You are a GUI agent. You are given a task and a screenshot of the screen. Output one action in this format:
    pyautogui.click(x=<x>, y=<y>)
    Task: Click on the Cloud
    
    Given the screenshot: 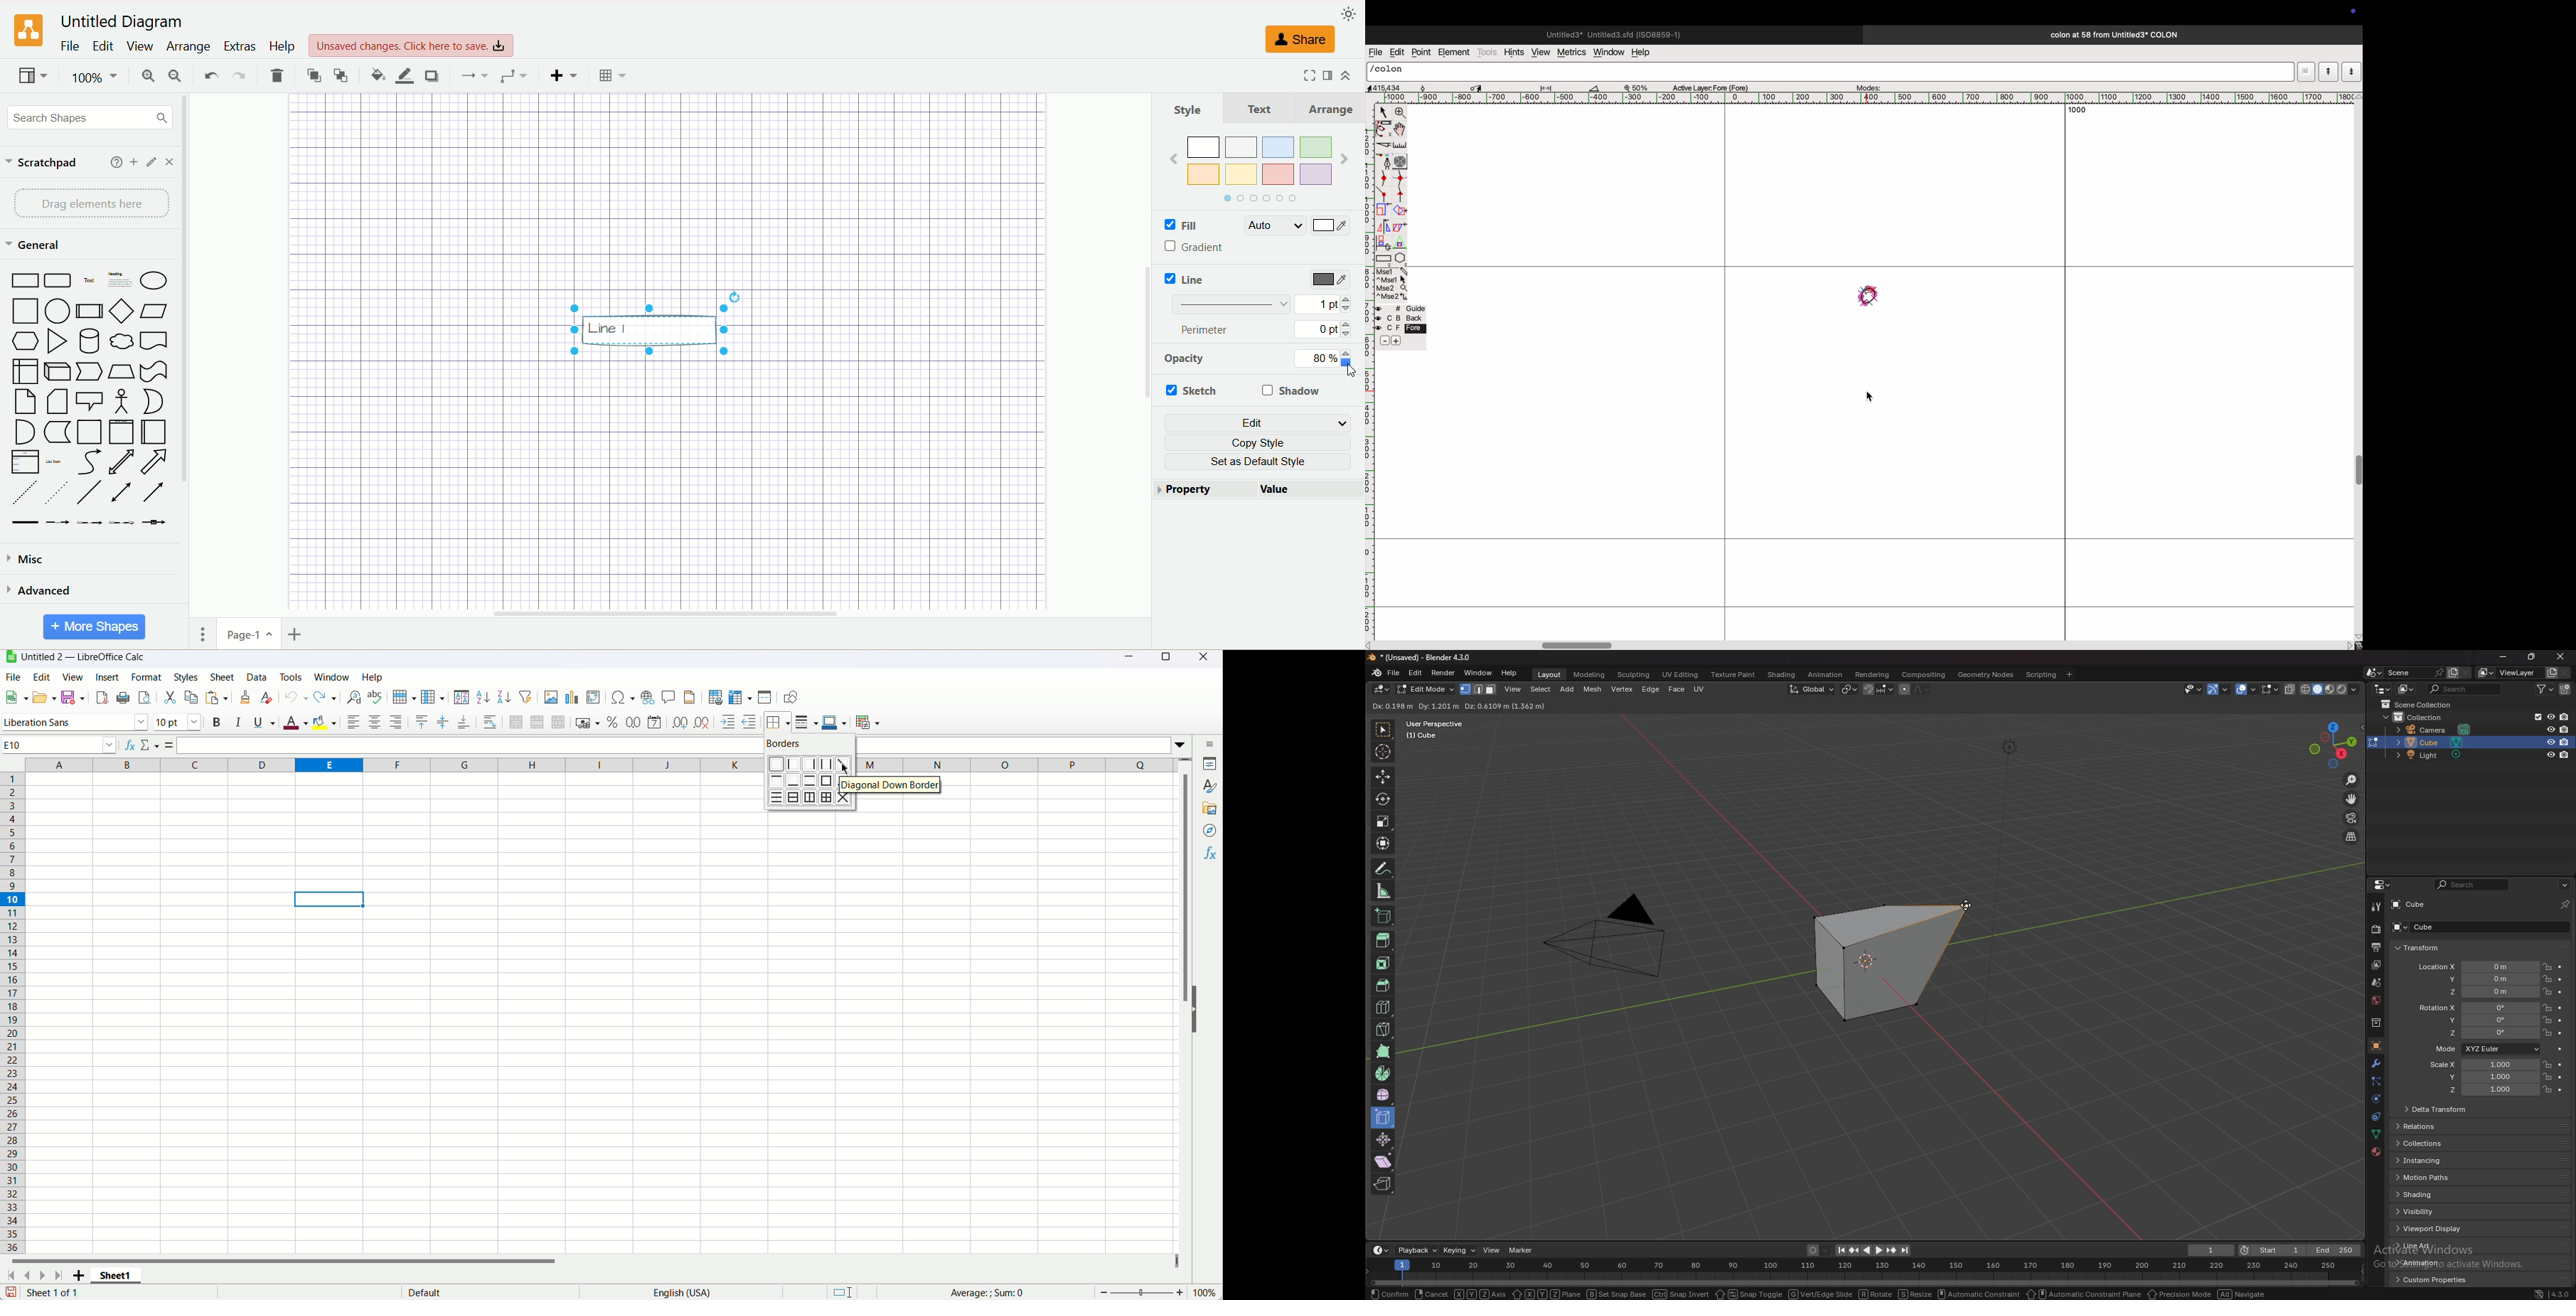 What is the action you would take?
    pyautogui.click(x=122, y=339)
    